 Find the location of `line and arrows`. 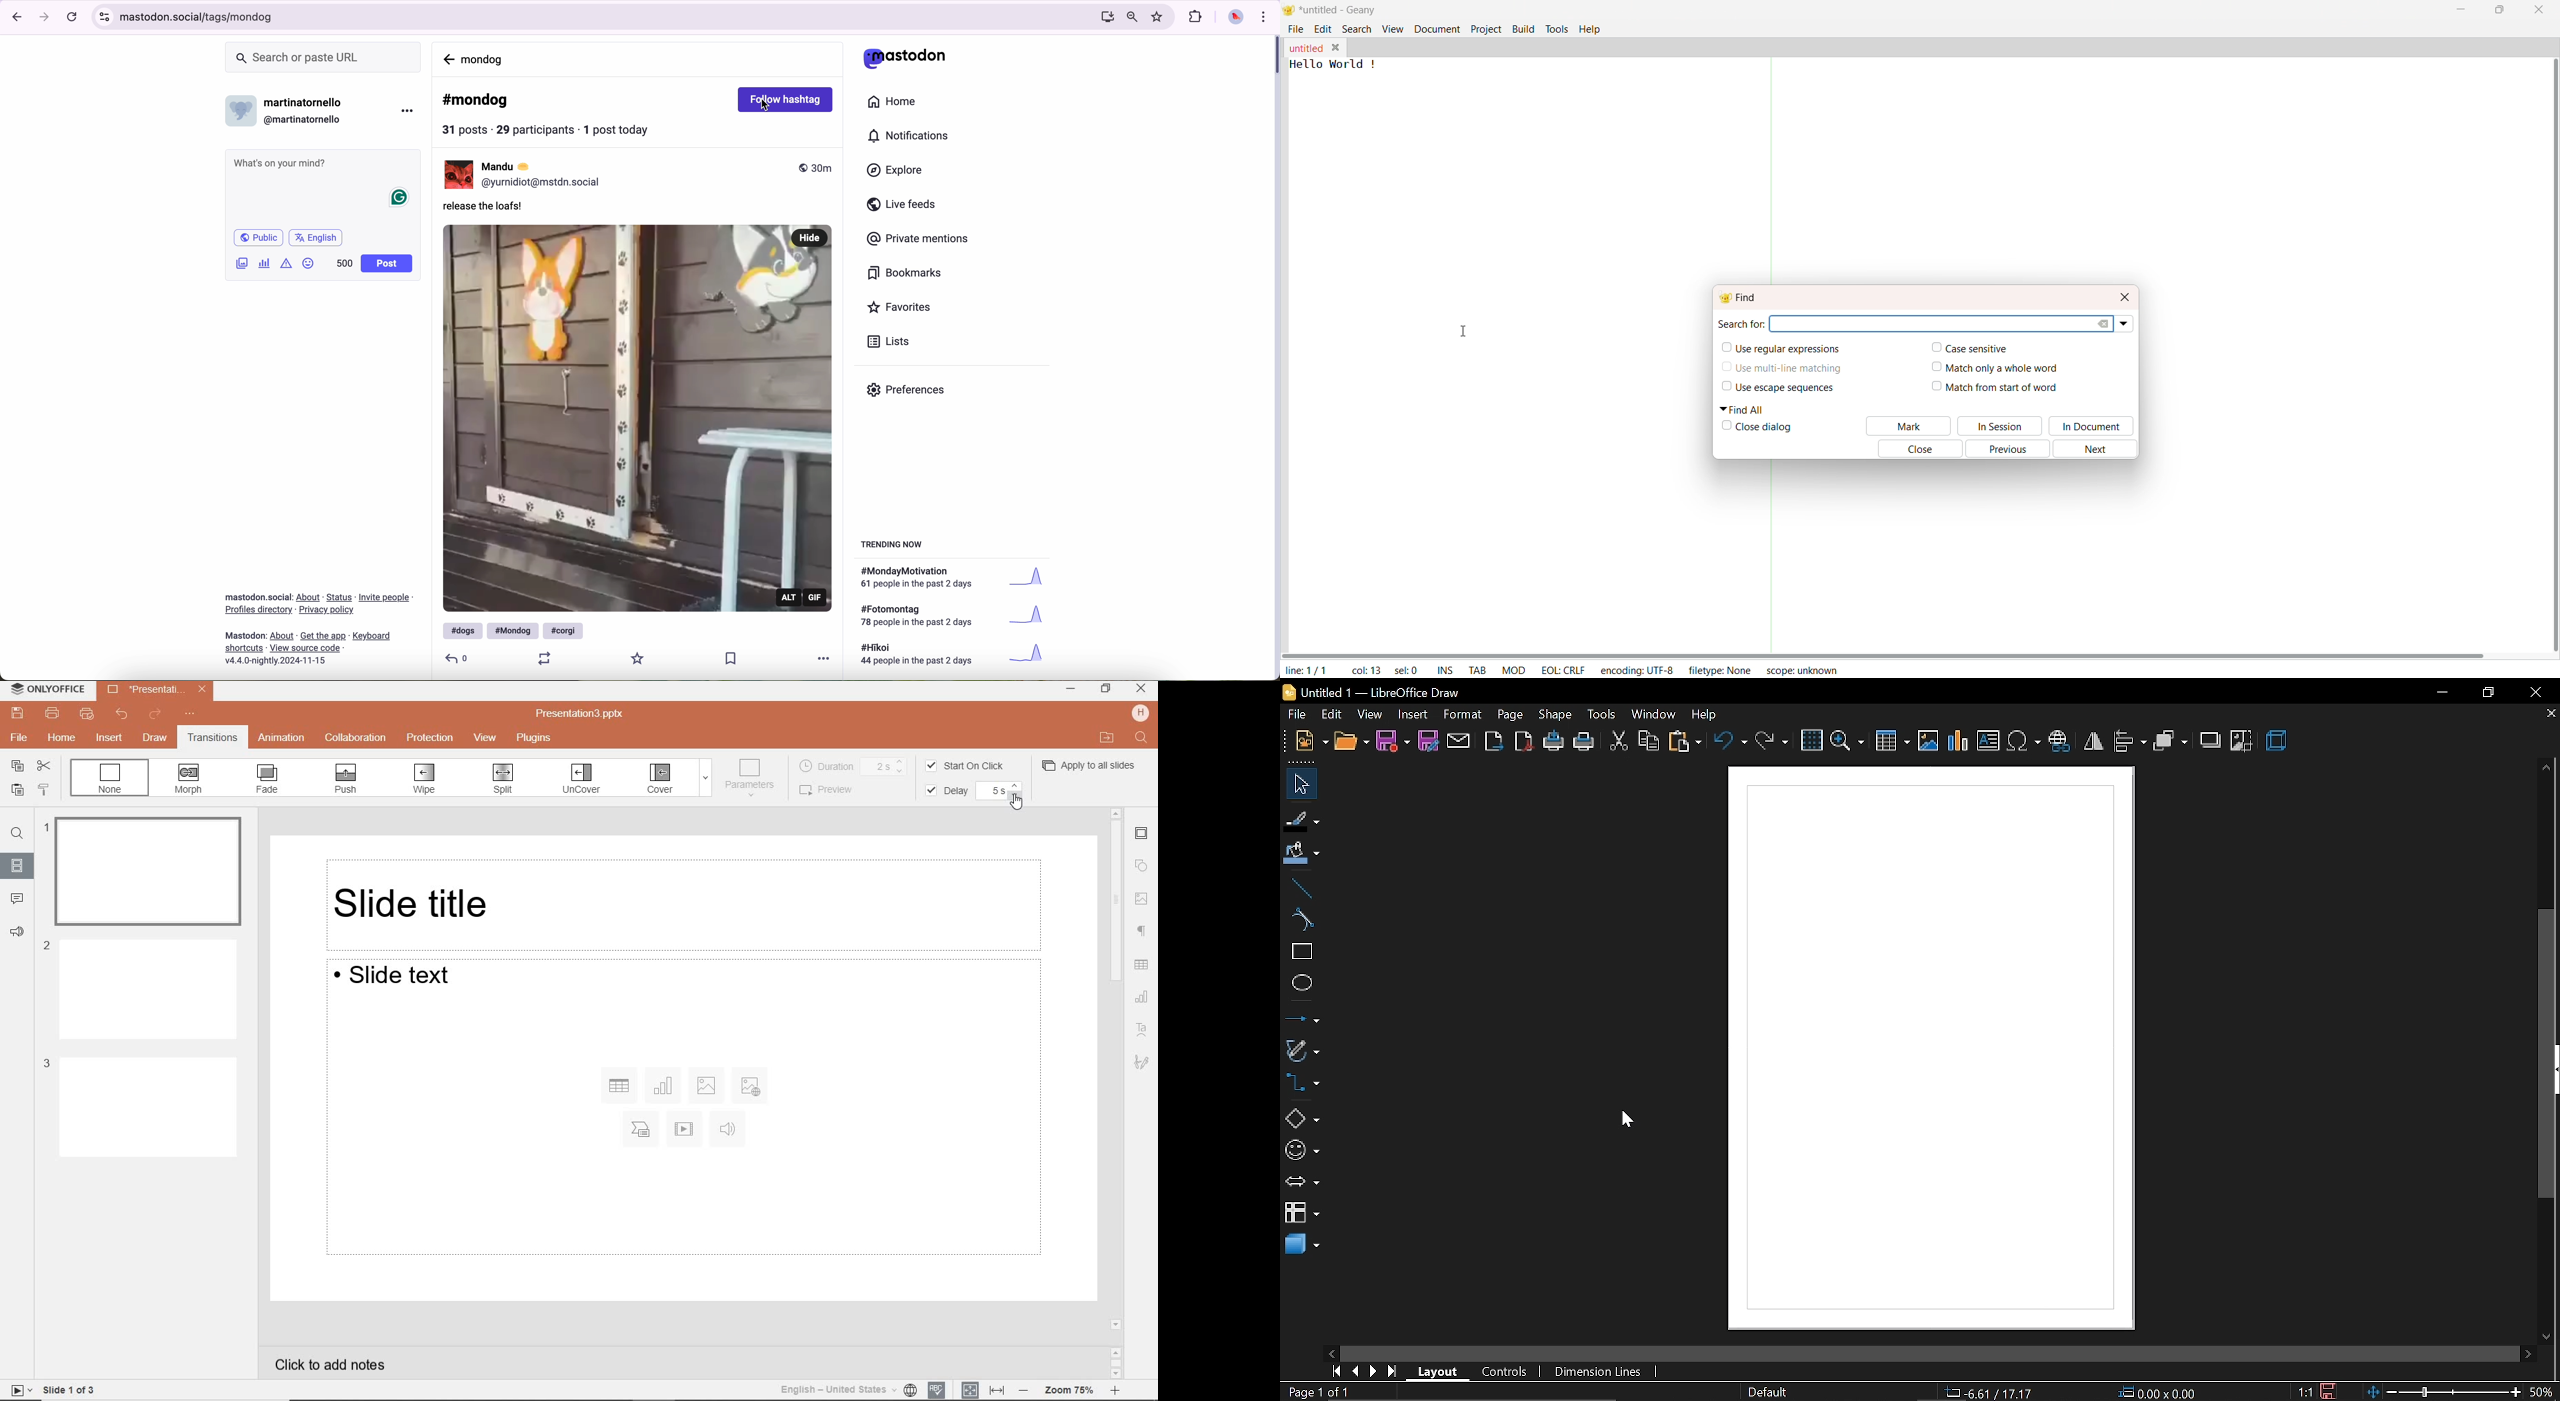

line and arrows is located at coordinates (1302, 1019).